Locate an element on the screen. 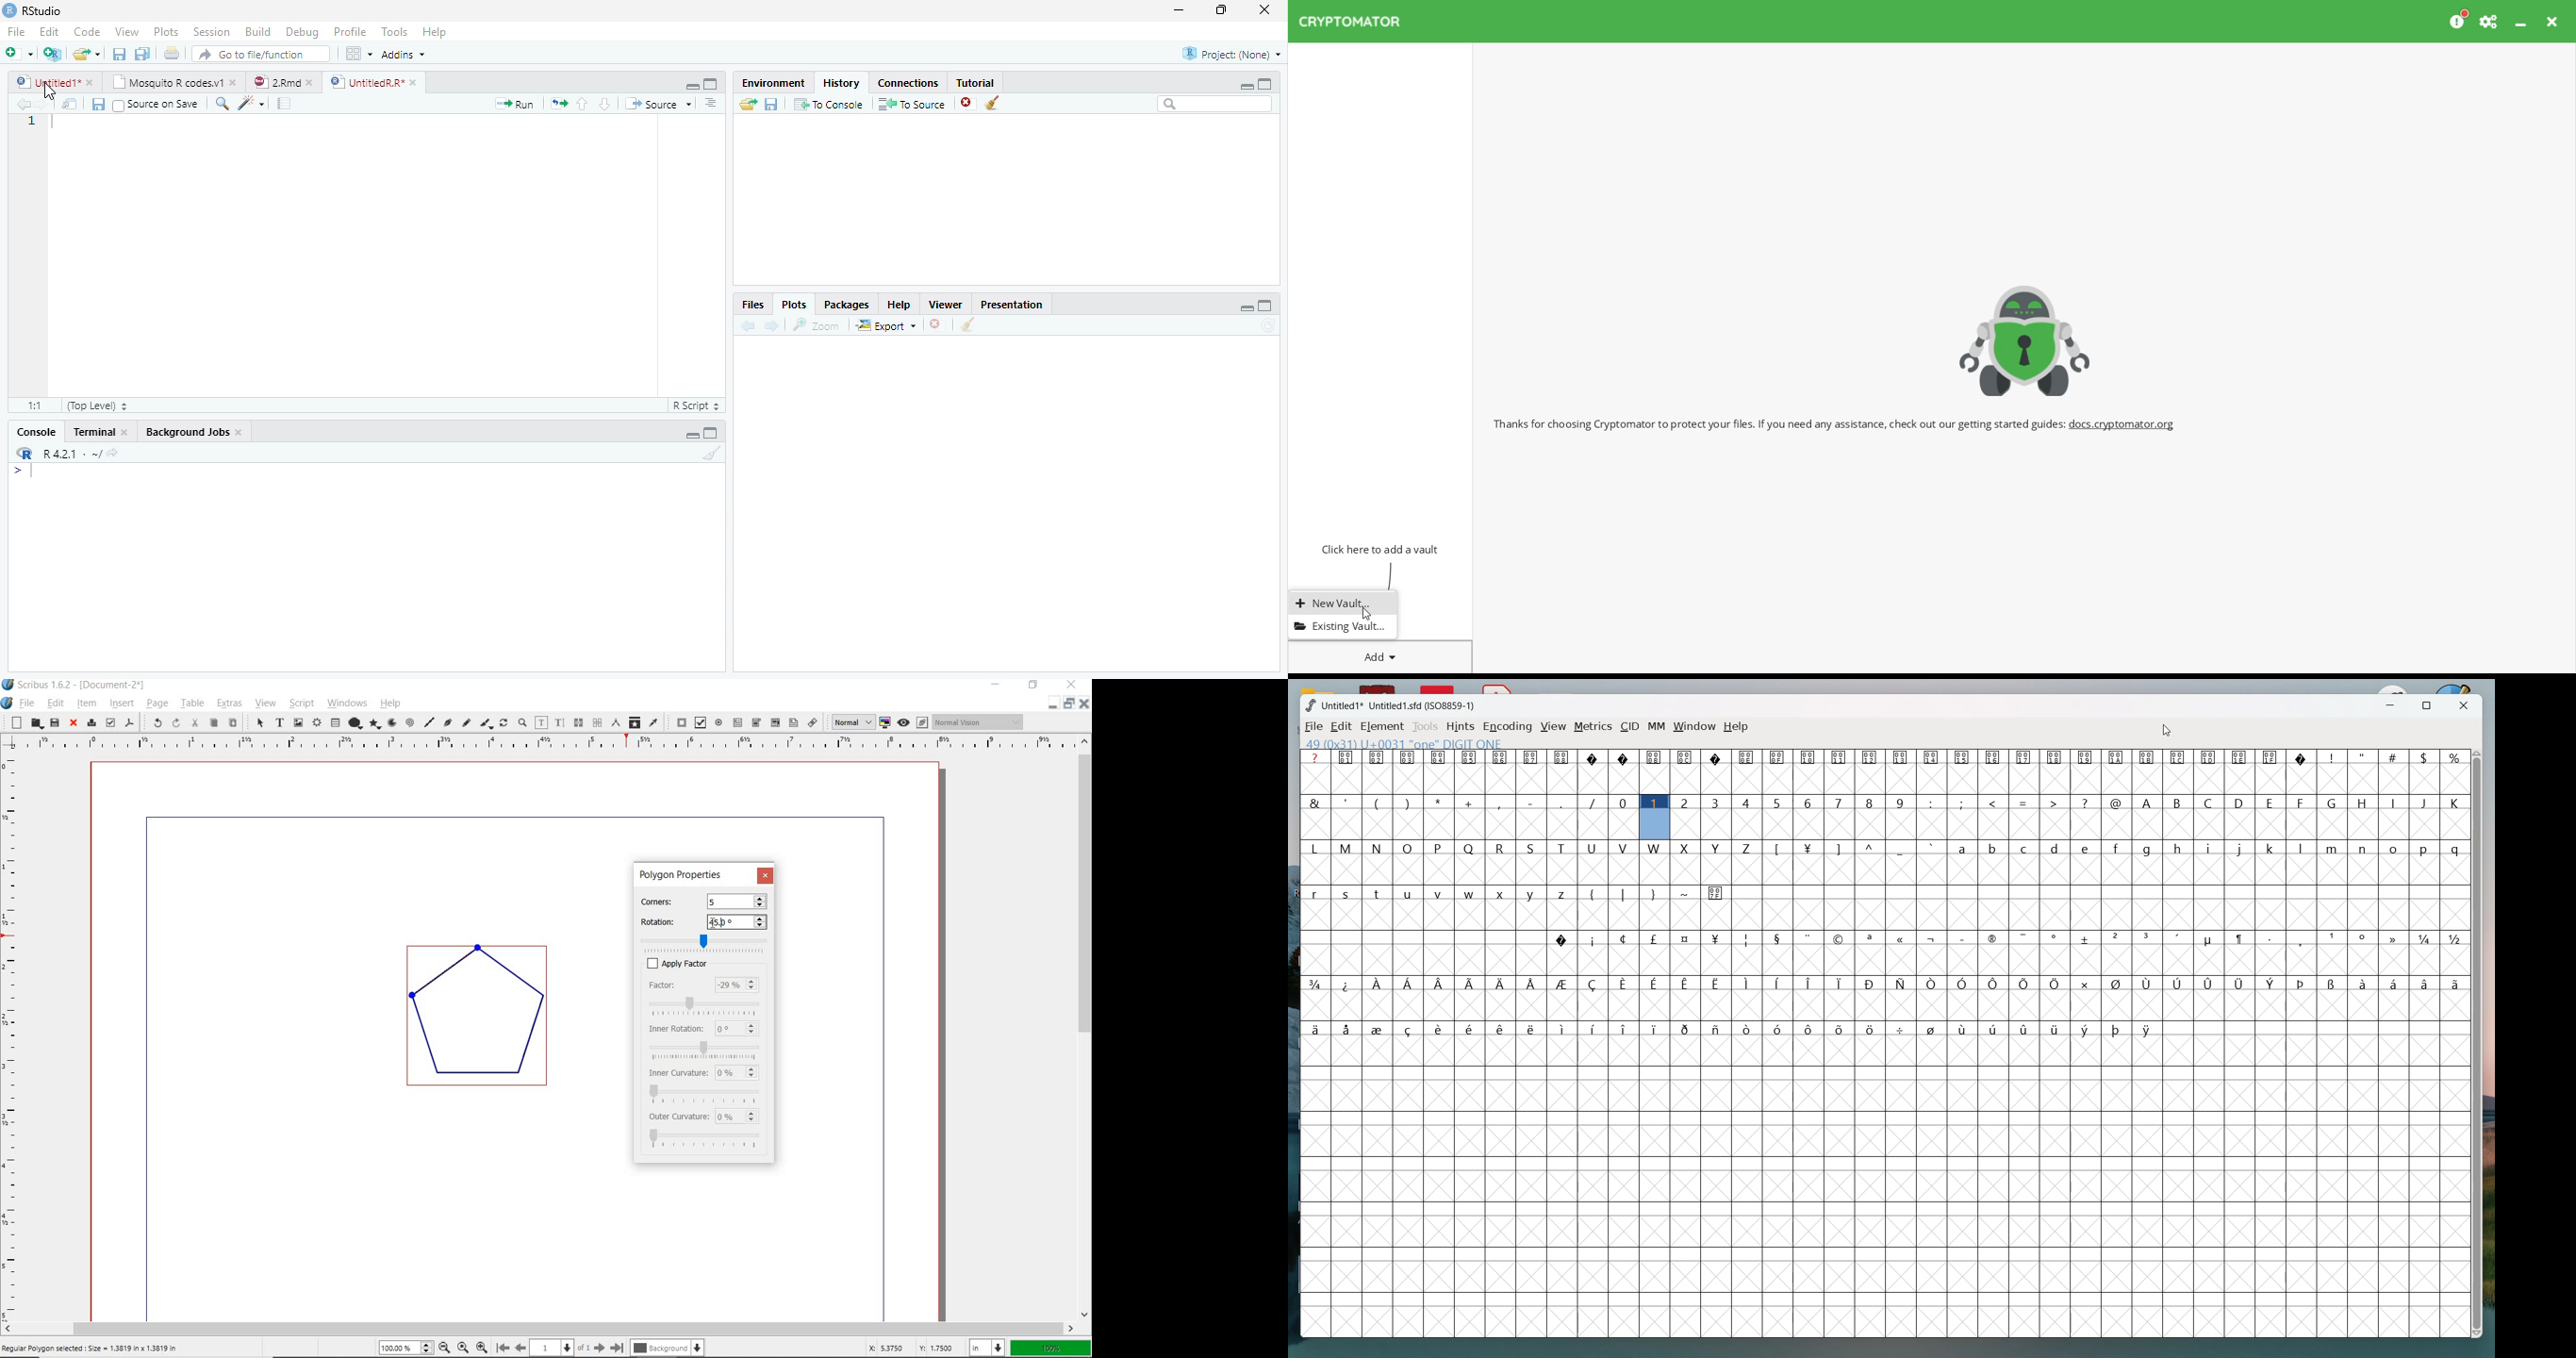 The image size is (2576, 1372). symbol is located at coordinates (2118, 1029).